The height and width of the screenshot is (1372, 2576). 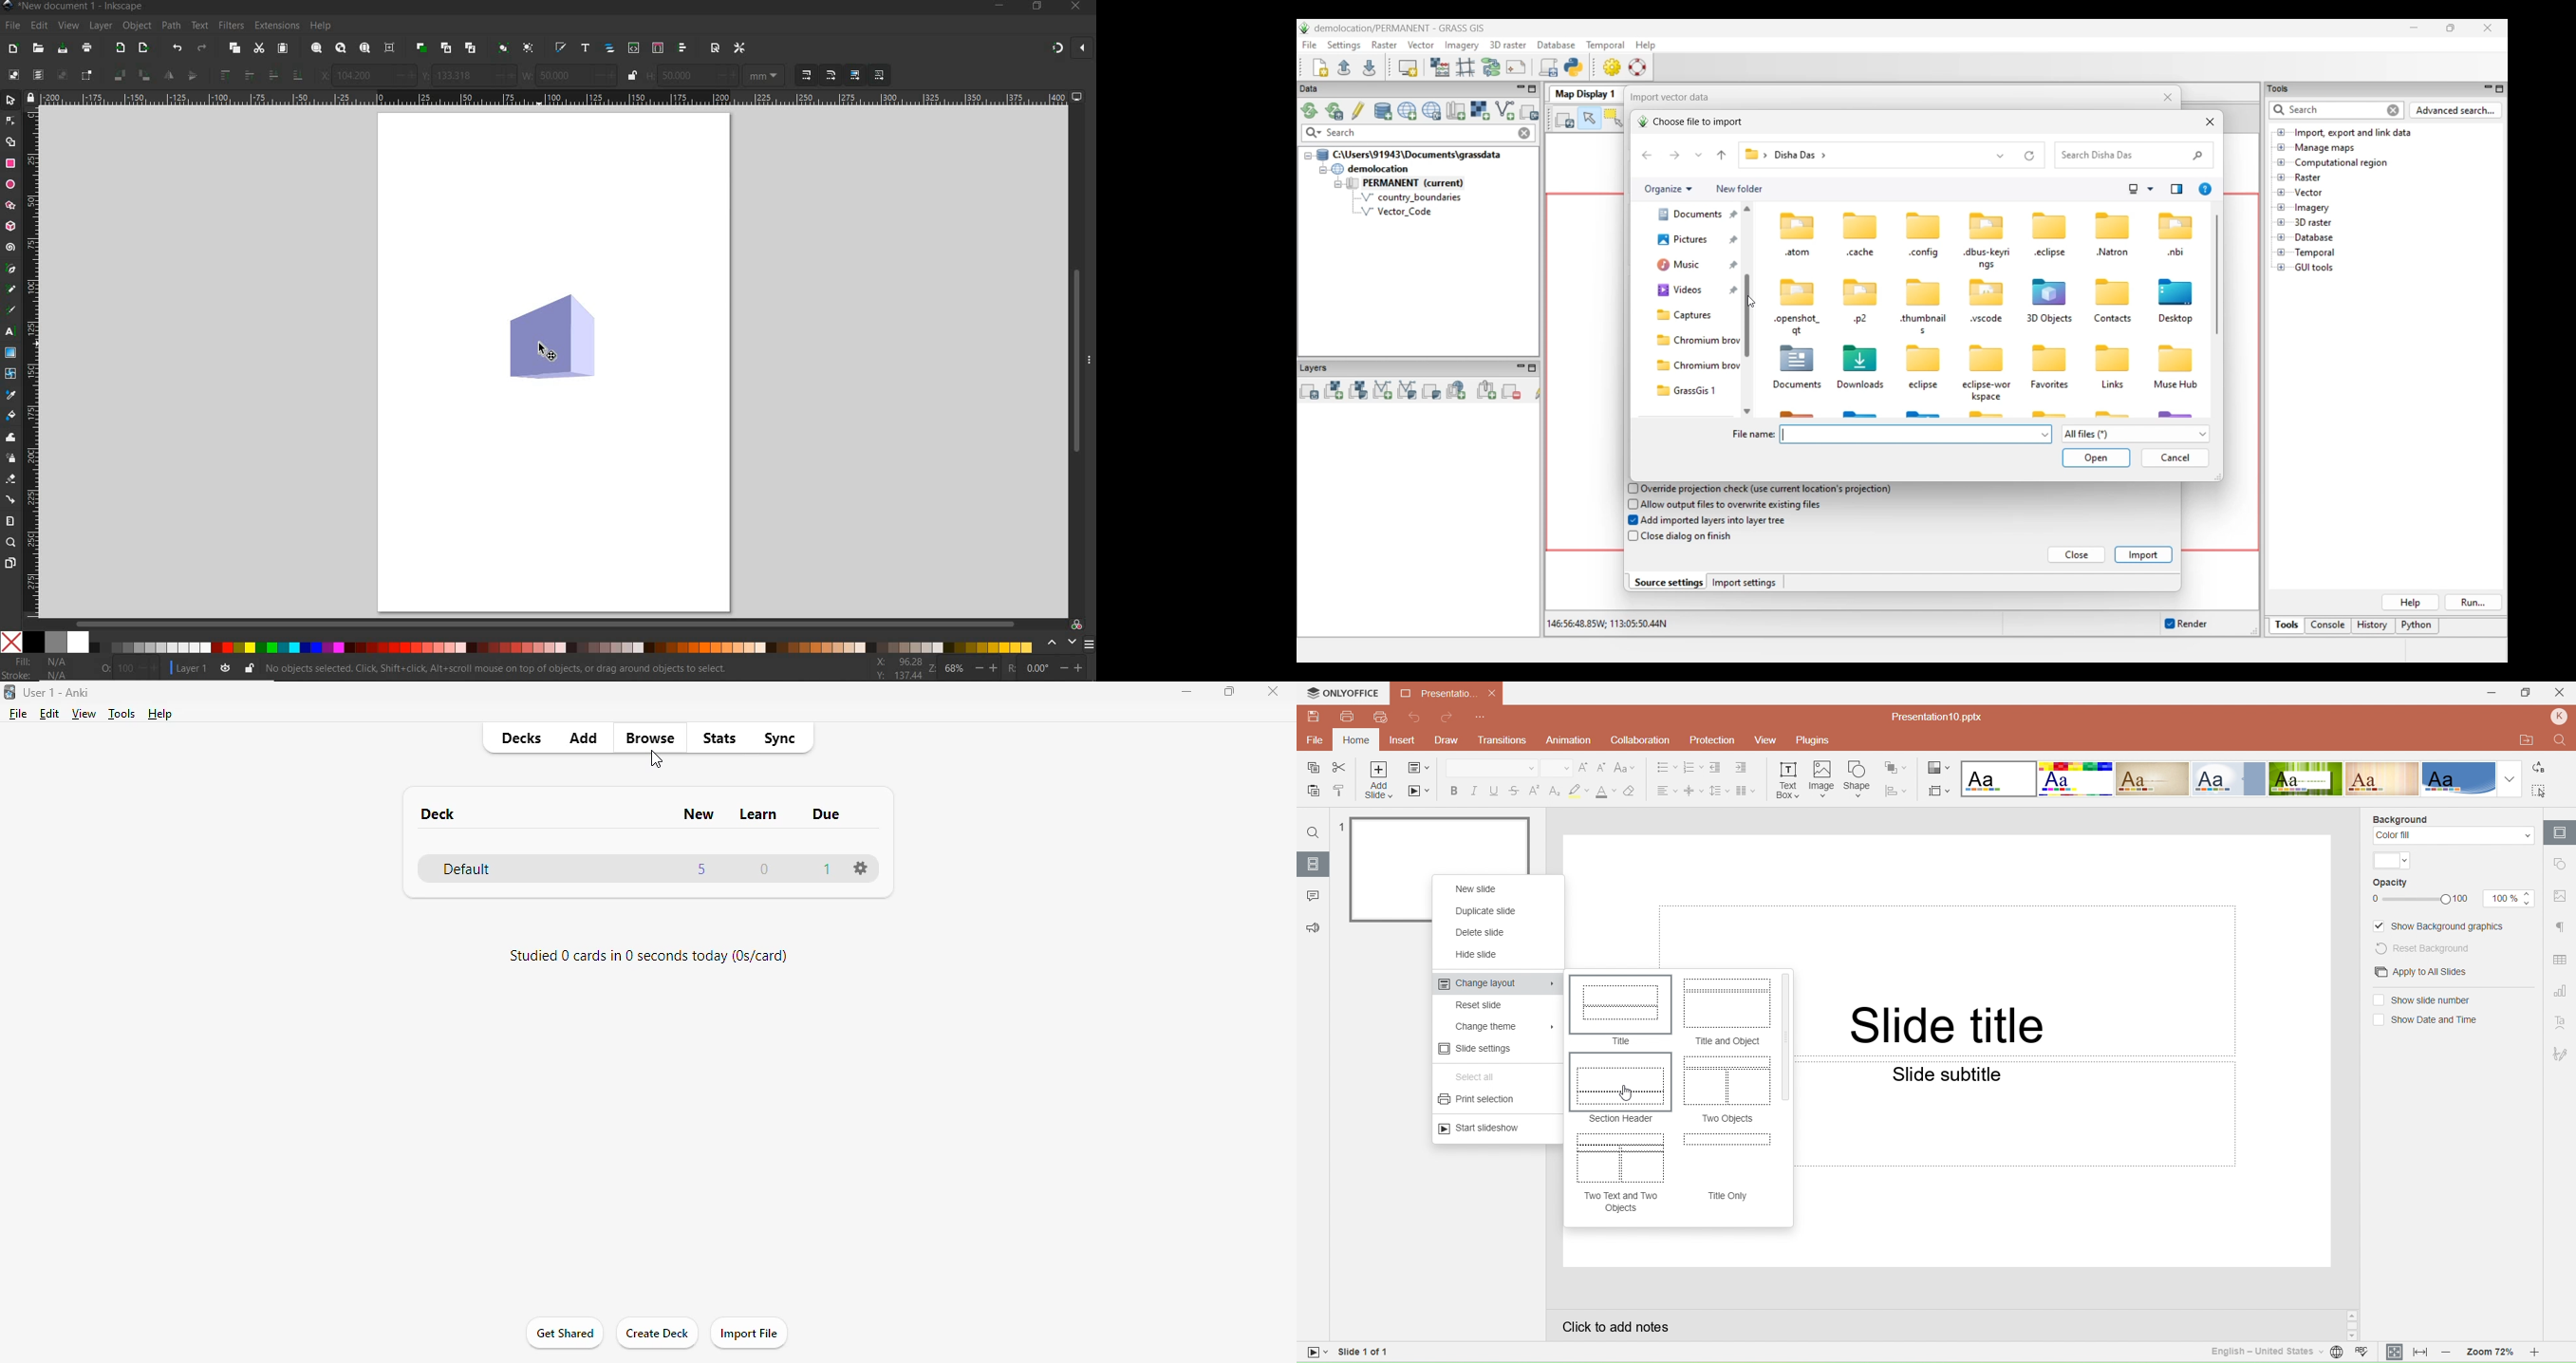 What do you see at coordinates (522, 738) in the screenshot?
I see `decks` at bounding box center [522, 738].